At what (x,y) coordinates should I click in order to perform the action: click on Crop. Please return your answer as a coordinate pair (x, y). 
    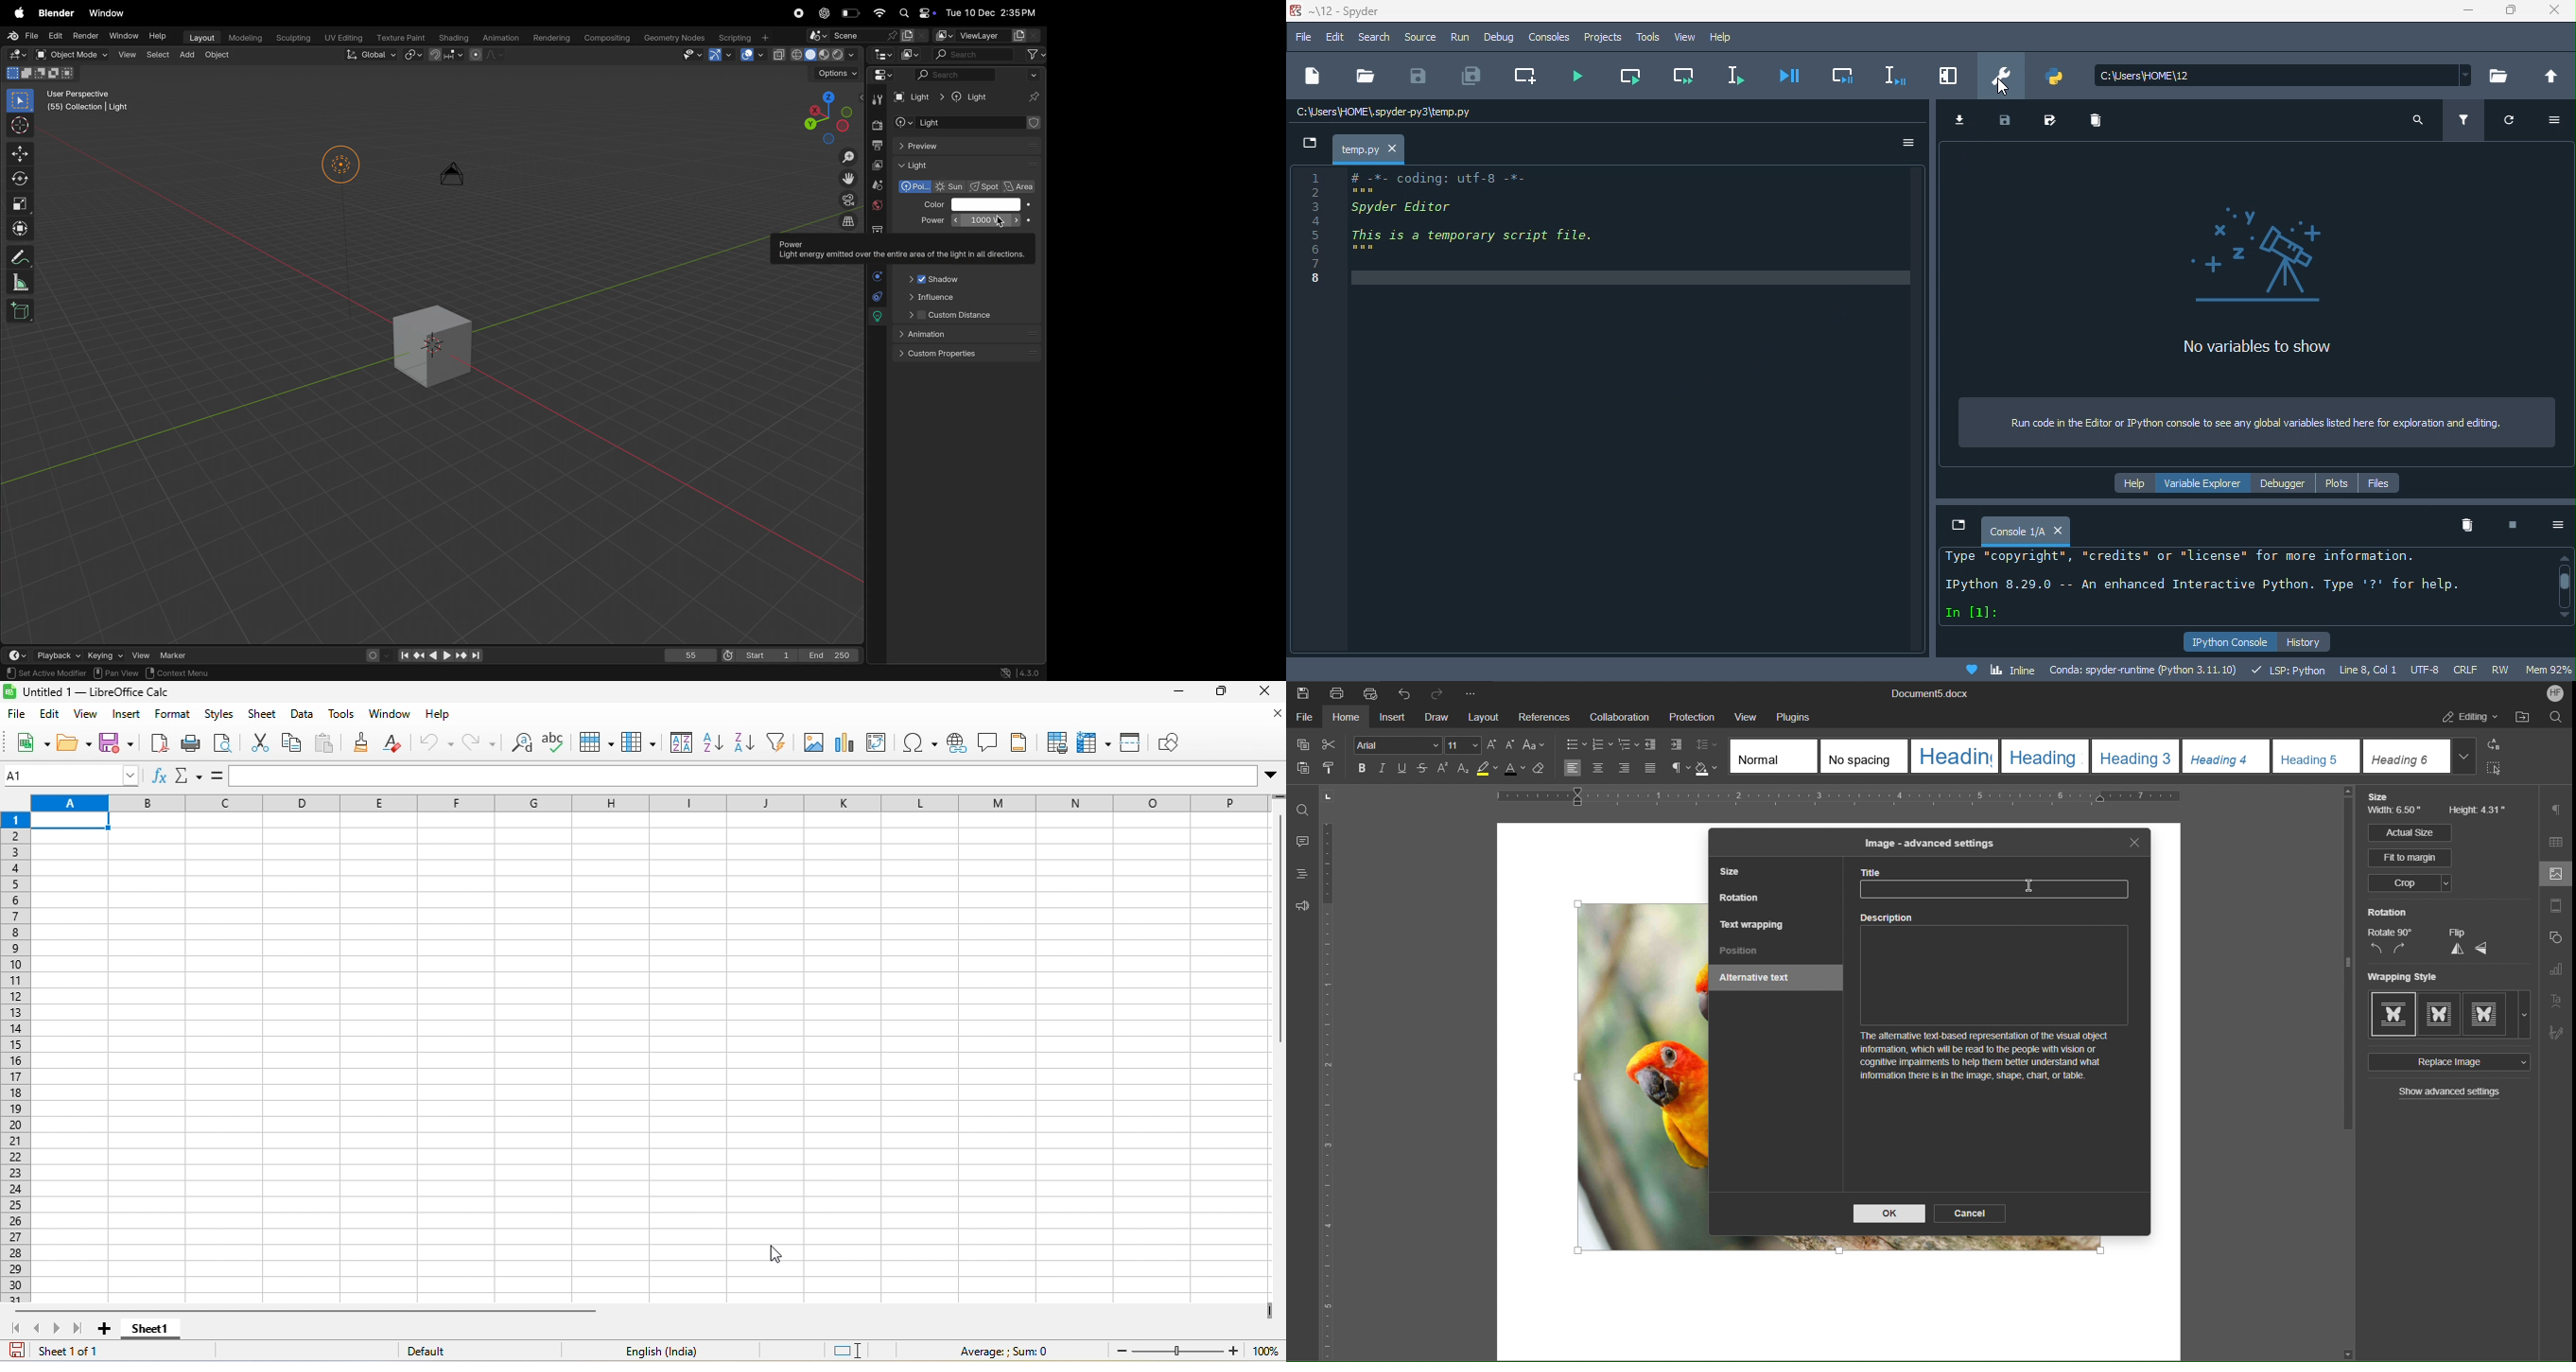
    Looking at the image, I should click on (2409, 884).